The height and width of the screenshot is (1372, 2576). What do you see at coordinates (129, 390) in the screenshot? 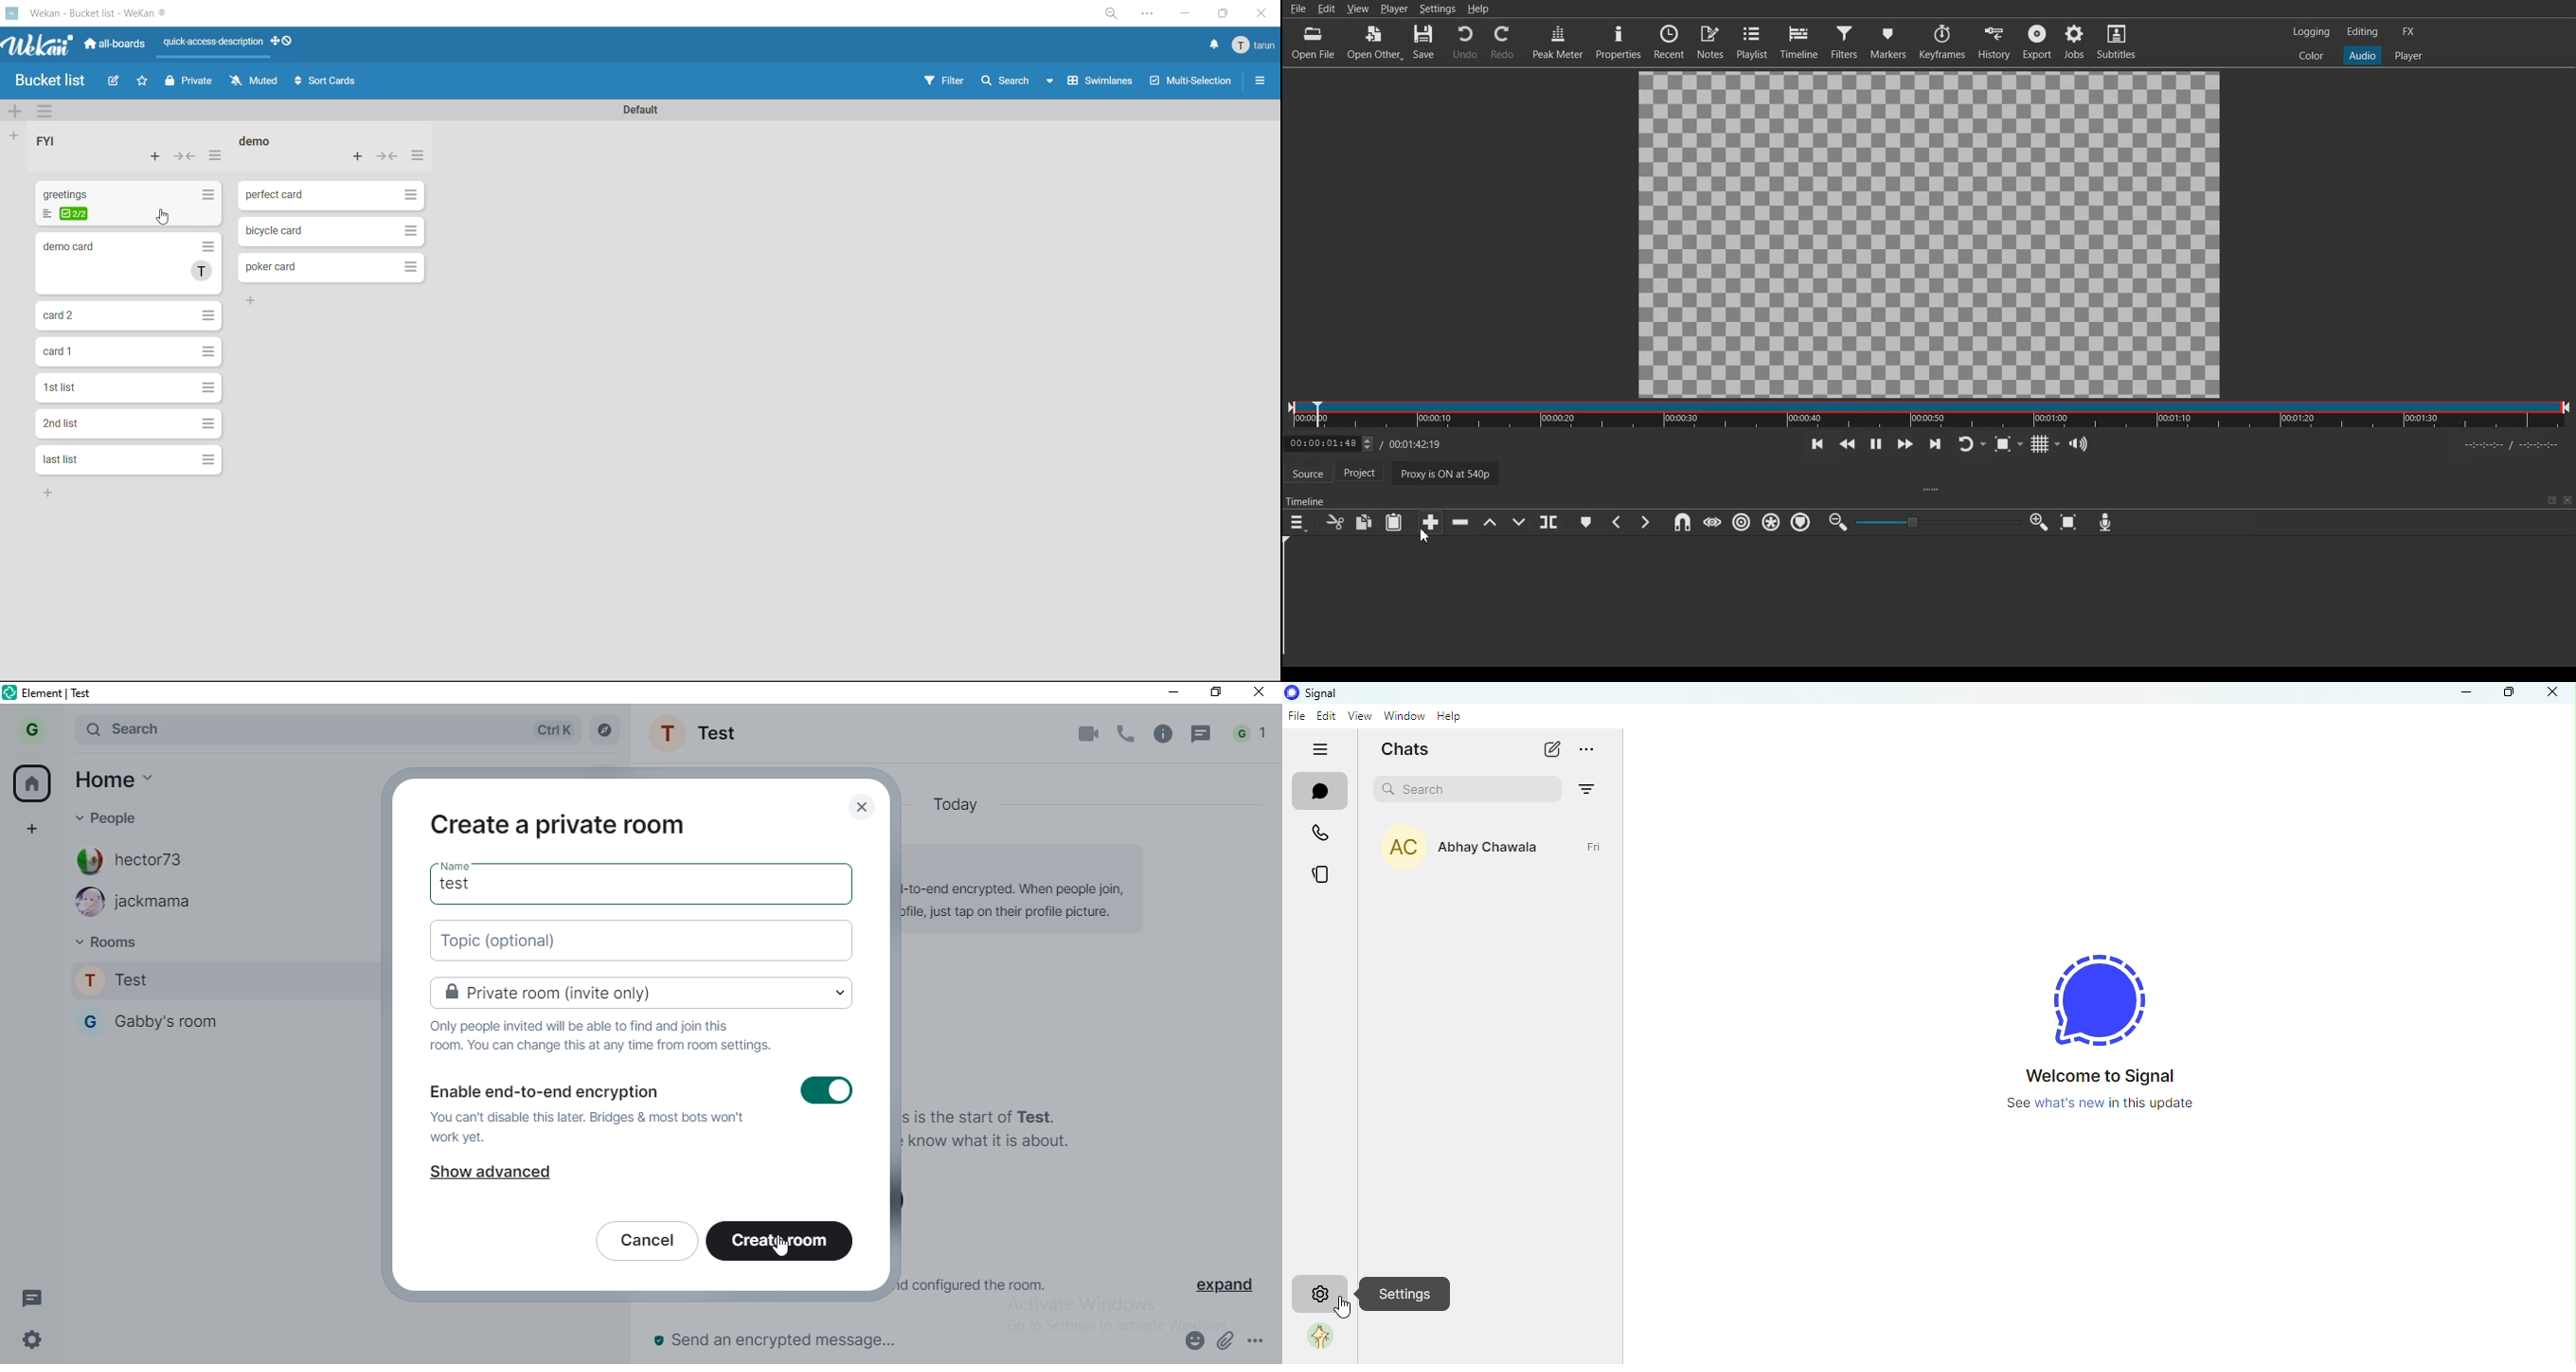
I see `cards` at bounding box center [129, 390].